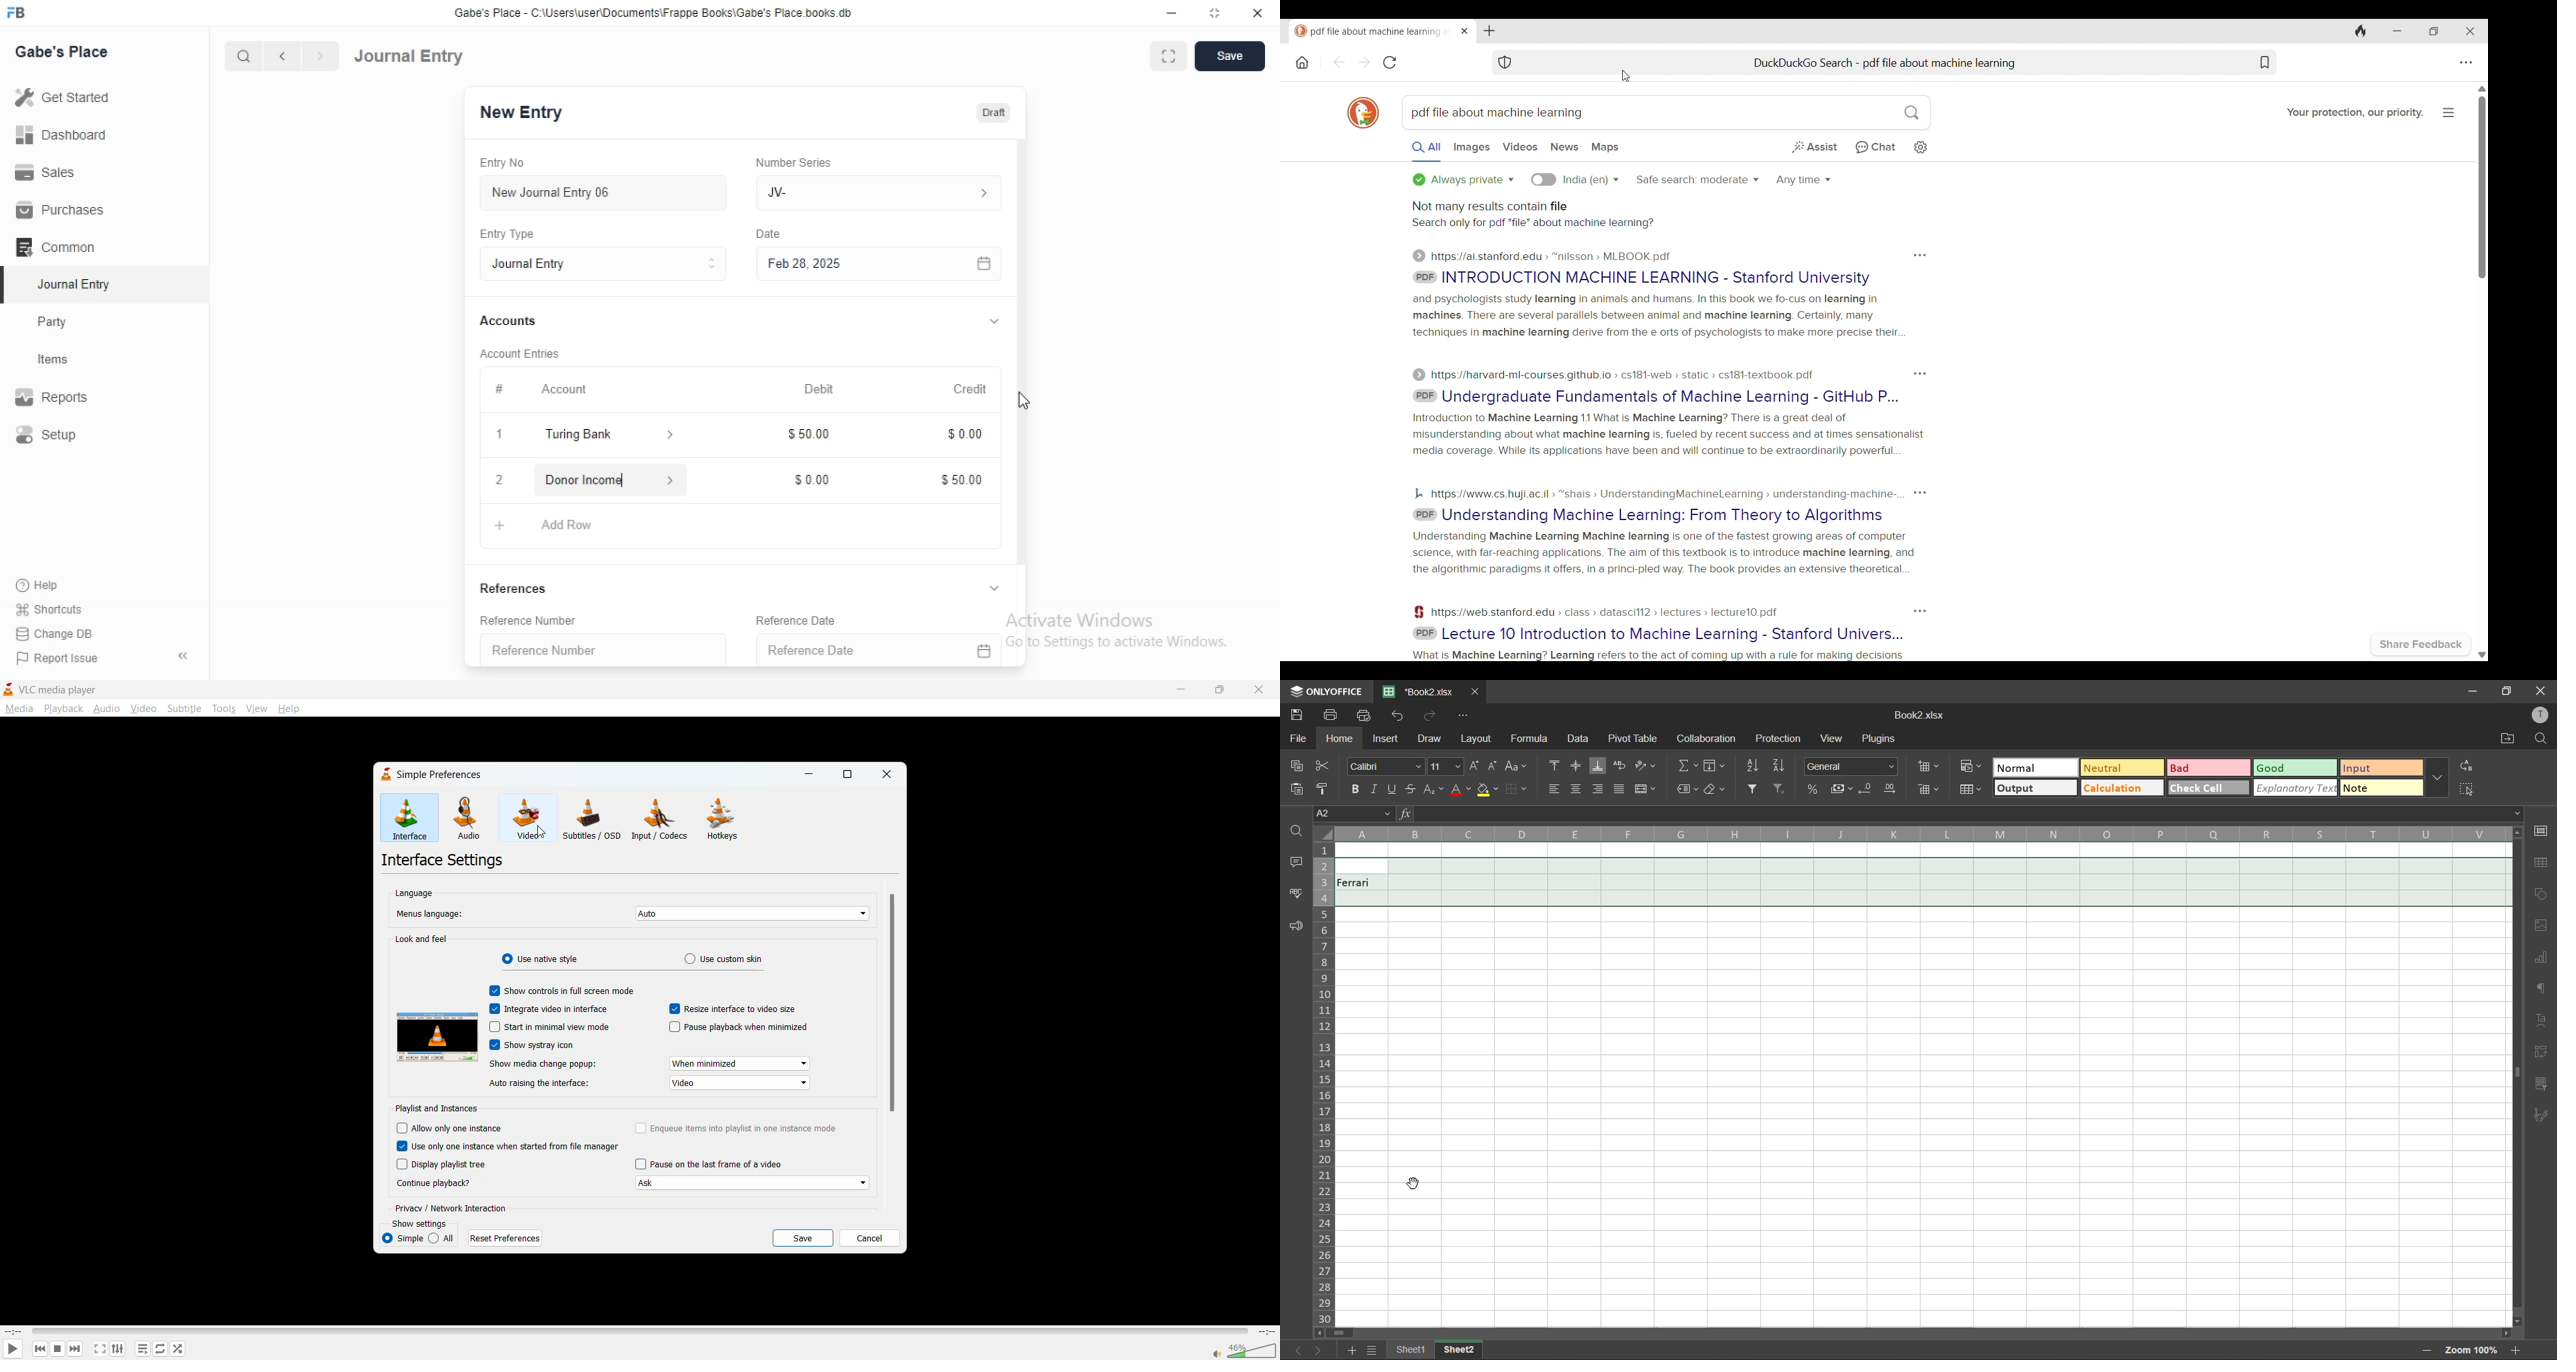 The width and height of the screenshot is (2576, 1372). Describe the element at coordinates (442, 1165) in the screenshot. I see `display playlist tree` at that location.